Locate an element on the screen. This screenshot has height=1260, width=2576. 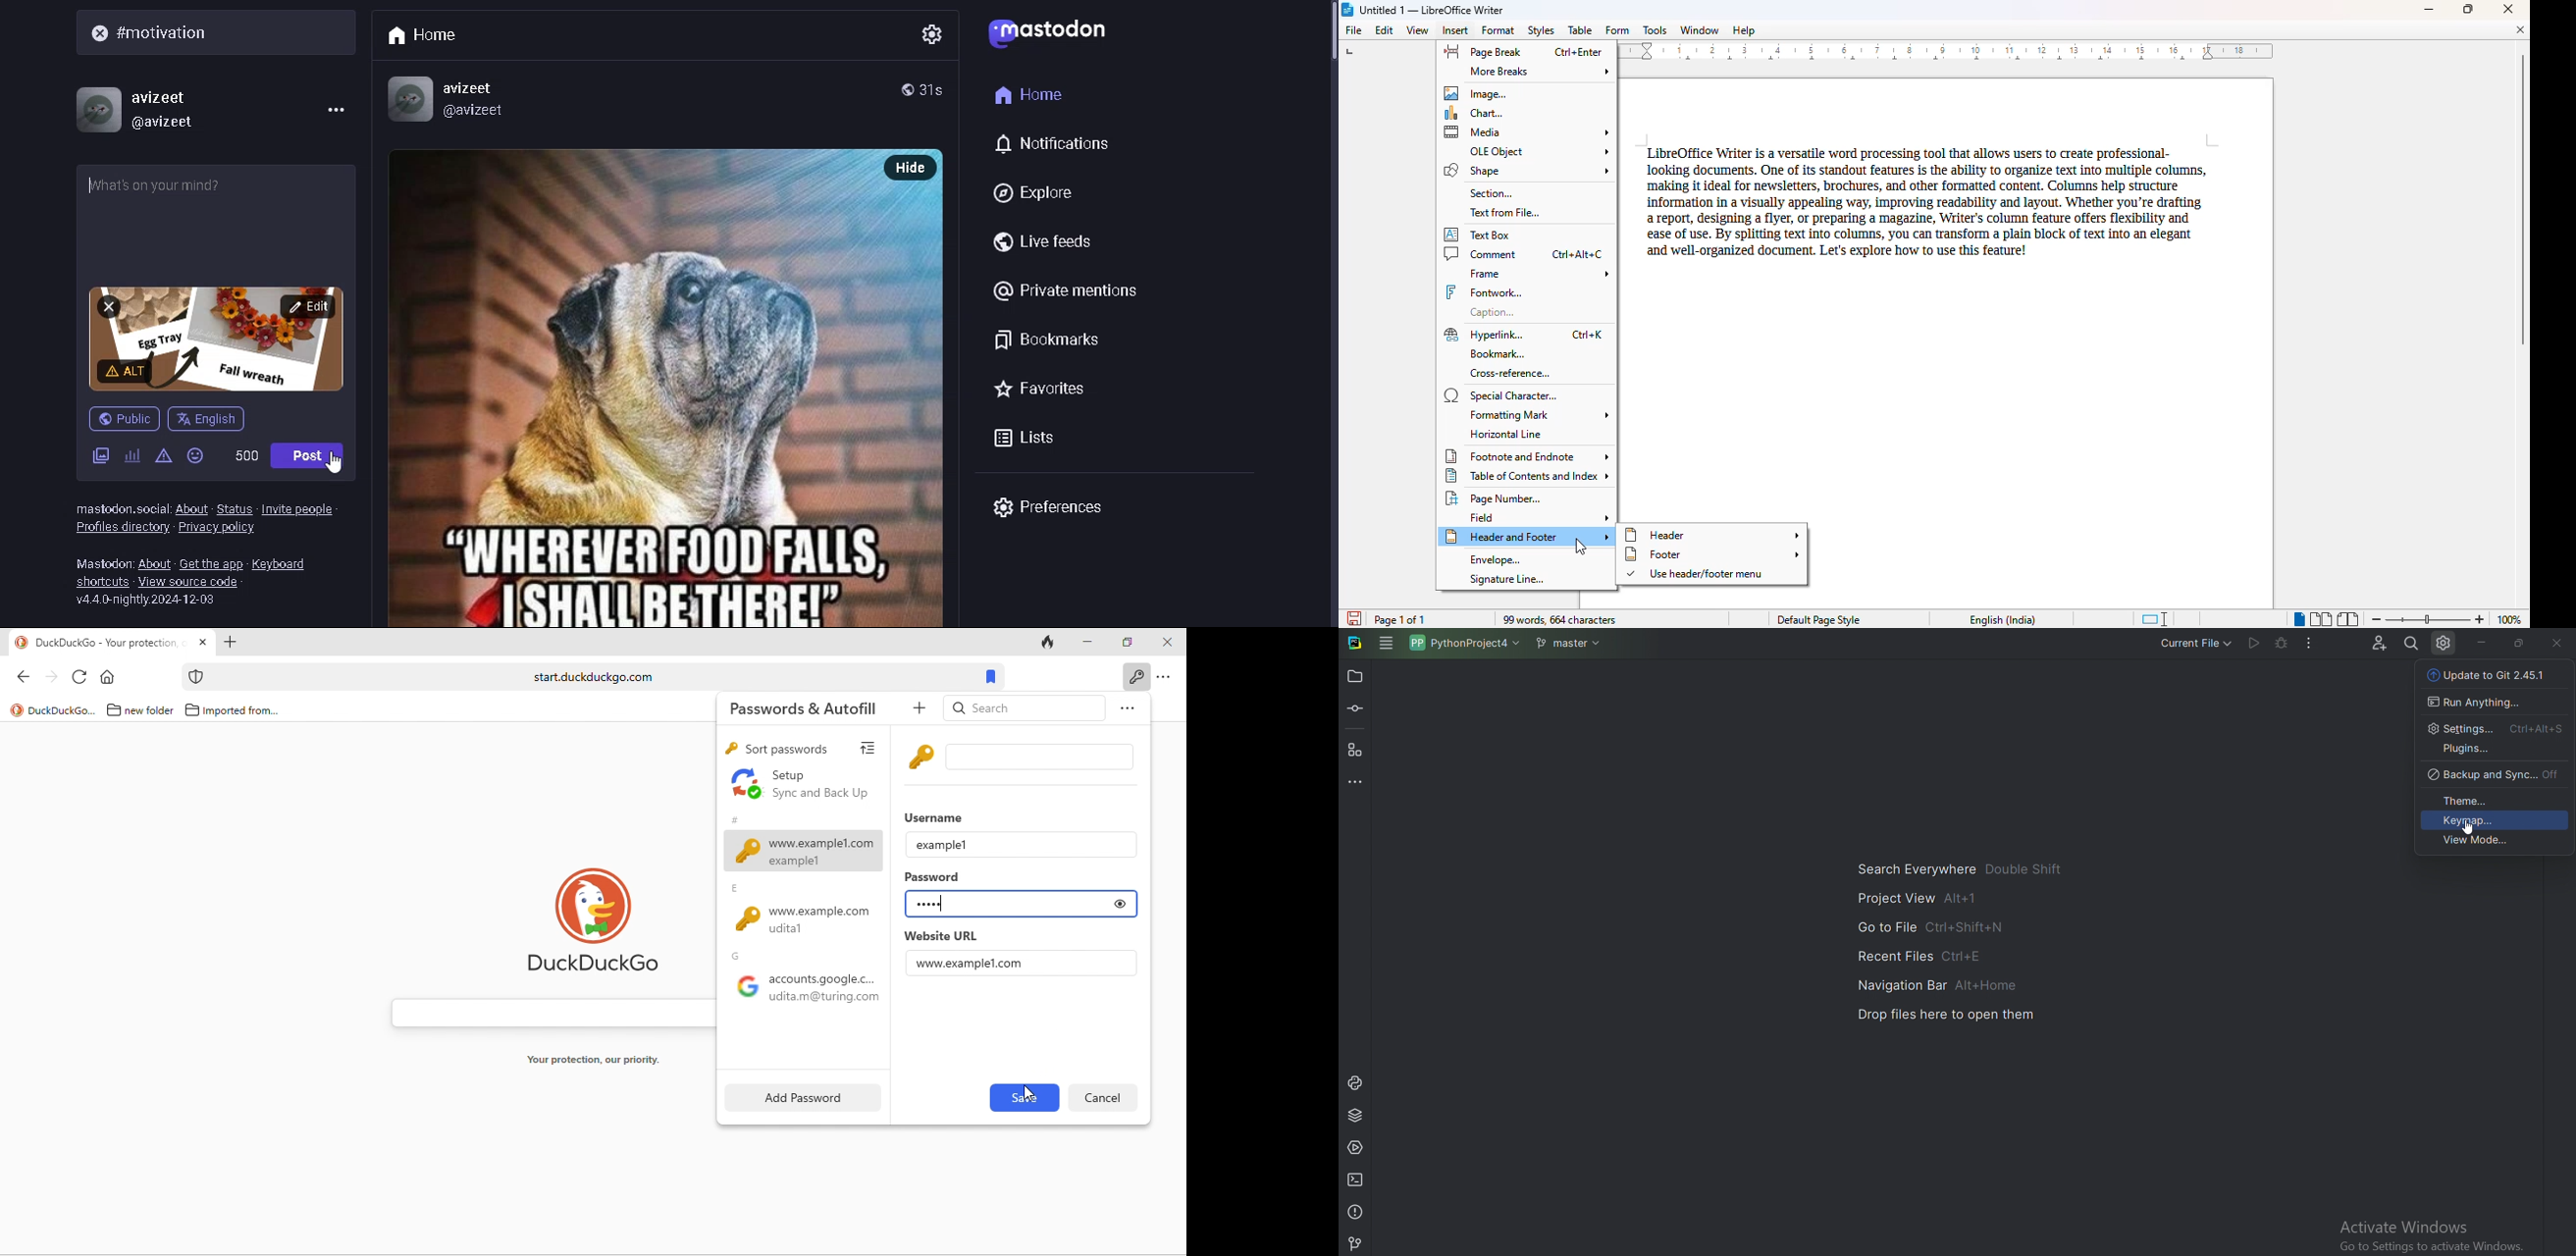
Scrollbar is located at coordinates (1324, 73).